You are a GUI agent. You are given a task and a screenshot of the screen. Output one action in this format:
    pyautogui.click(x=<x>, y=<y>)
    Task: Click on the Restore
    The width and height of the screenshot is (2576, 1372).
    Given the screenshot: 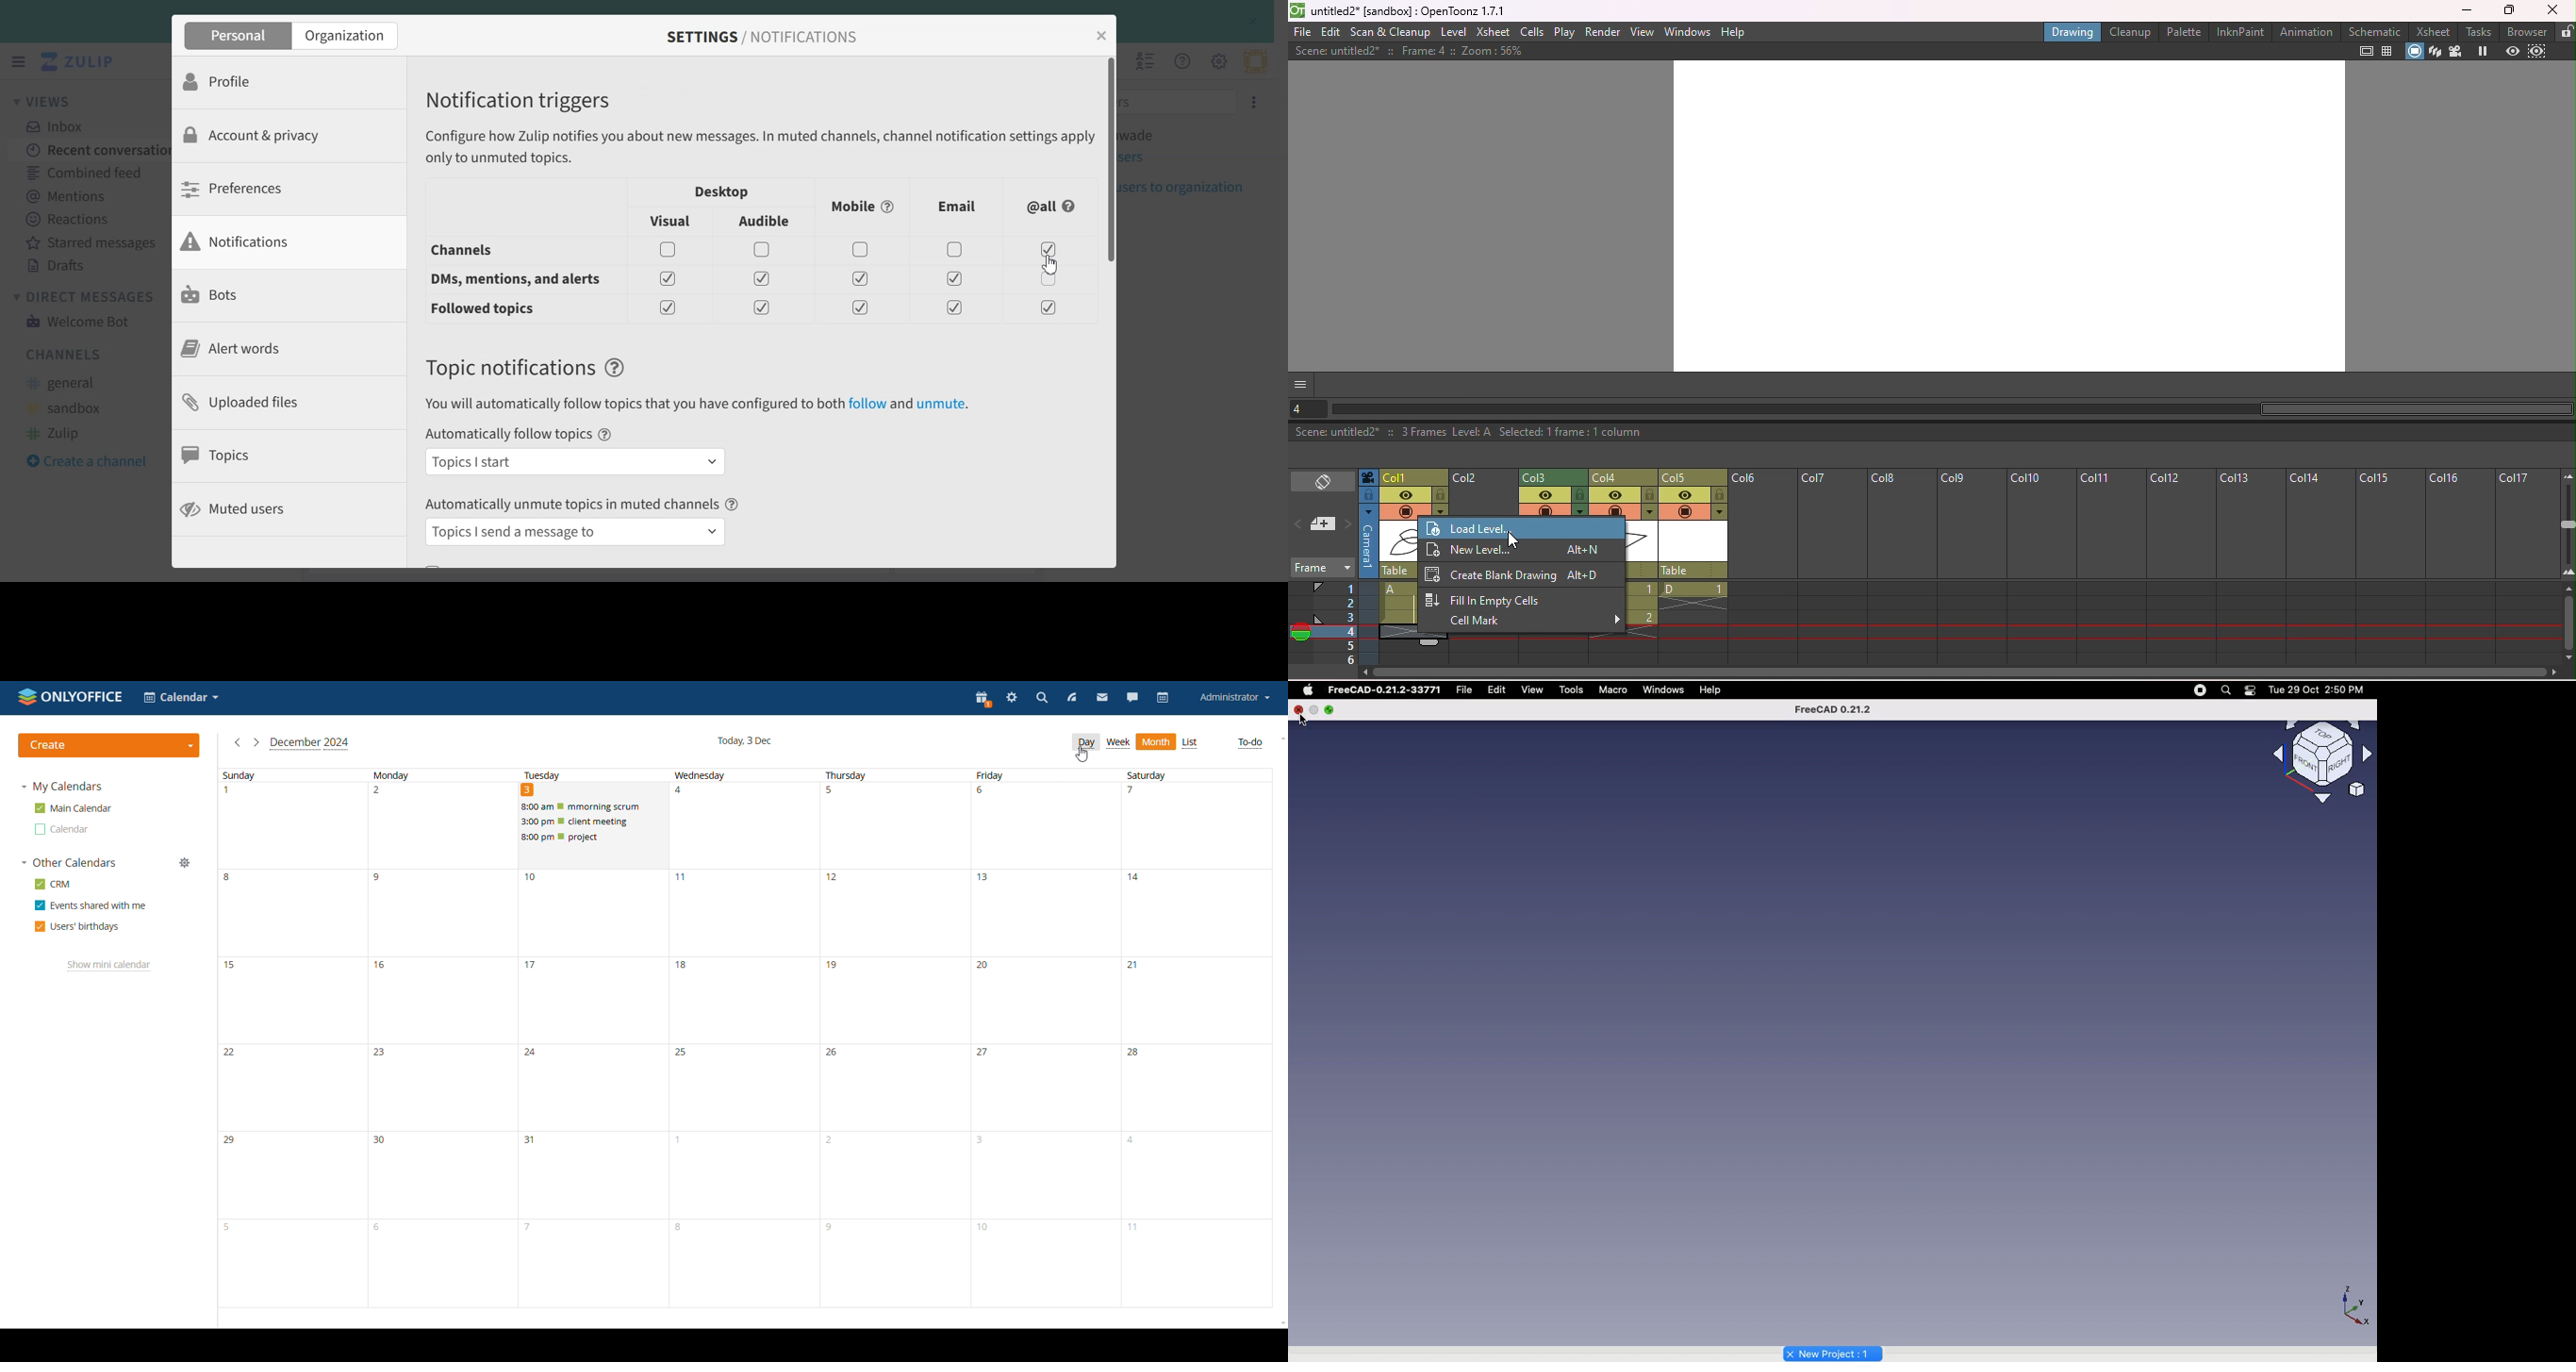 What is the action you would take?
    pyautogui.click(x=1314, y=709)
    